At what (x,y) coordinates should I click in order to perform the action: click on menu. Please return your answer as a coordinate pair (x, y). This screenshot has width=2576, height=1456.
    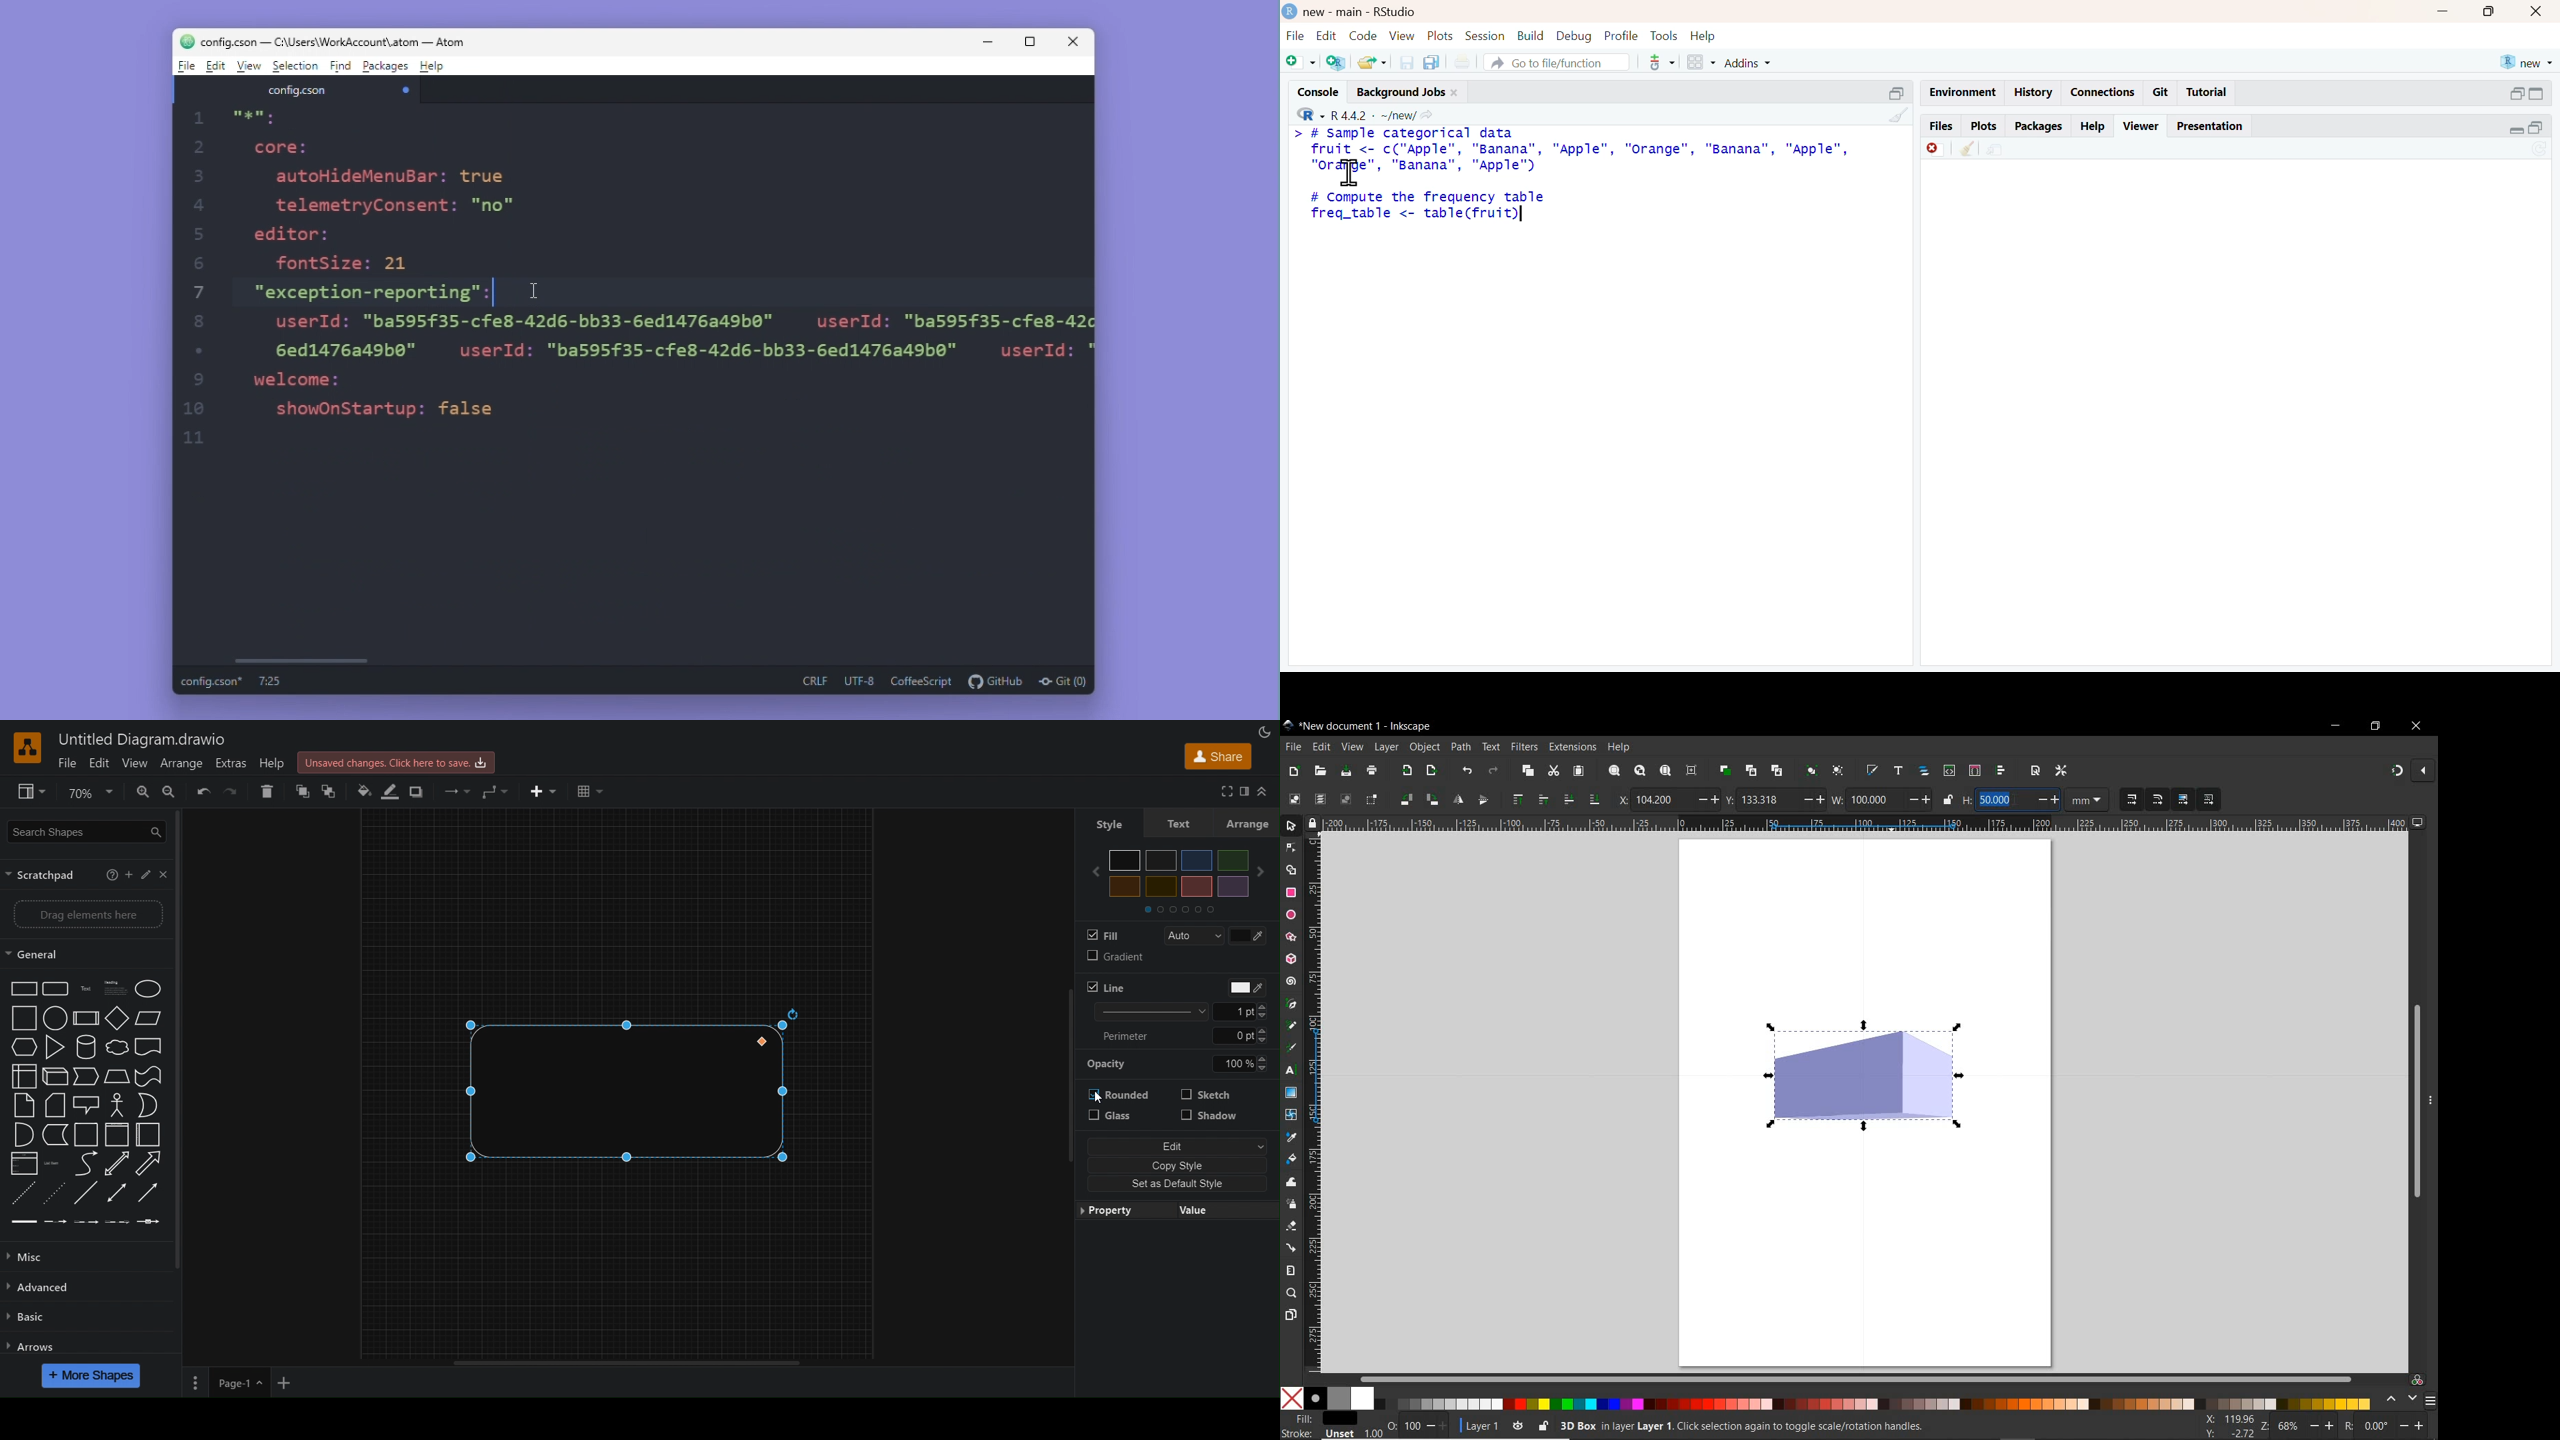
    Looking at the image, I should click on (2431, 1401).